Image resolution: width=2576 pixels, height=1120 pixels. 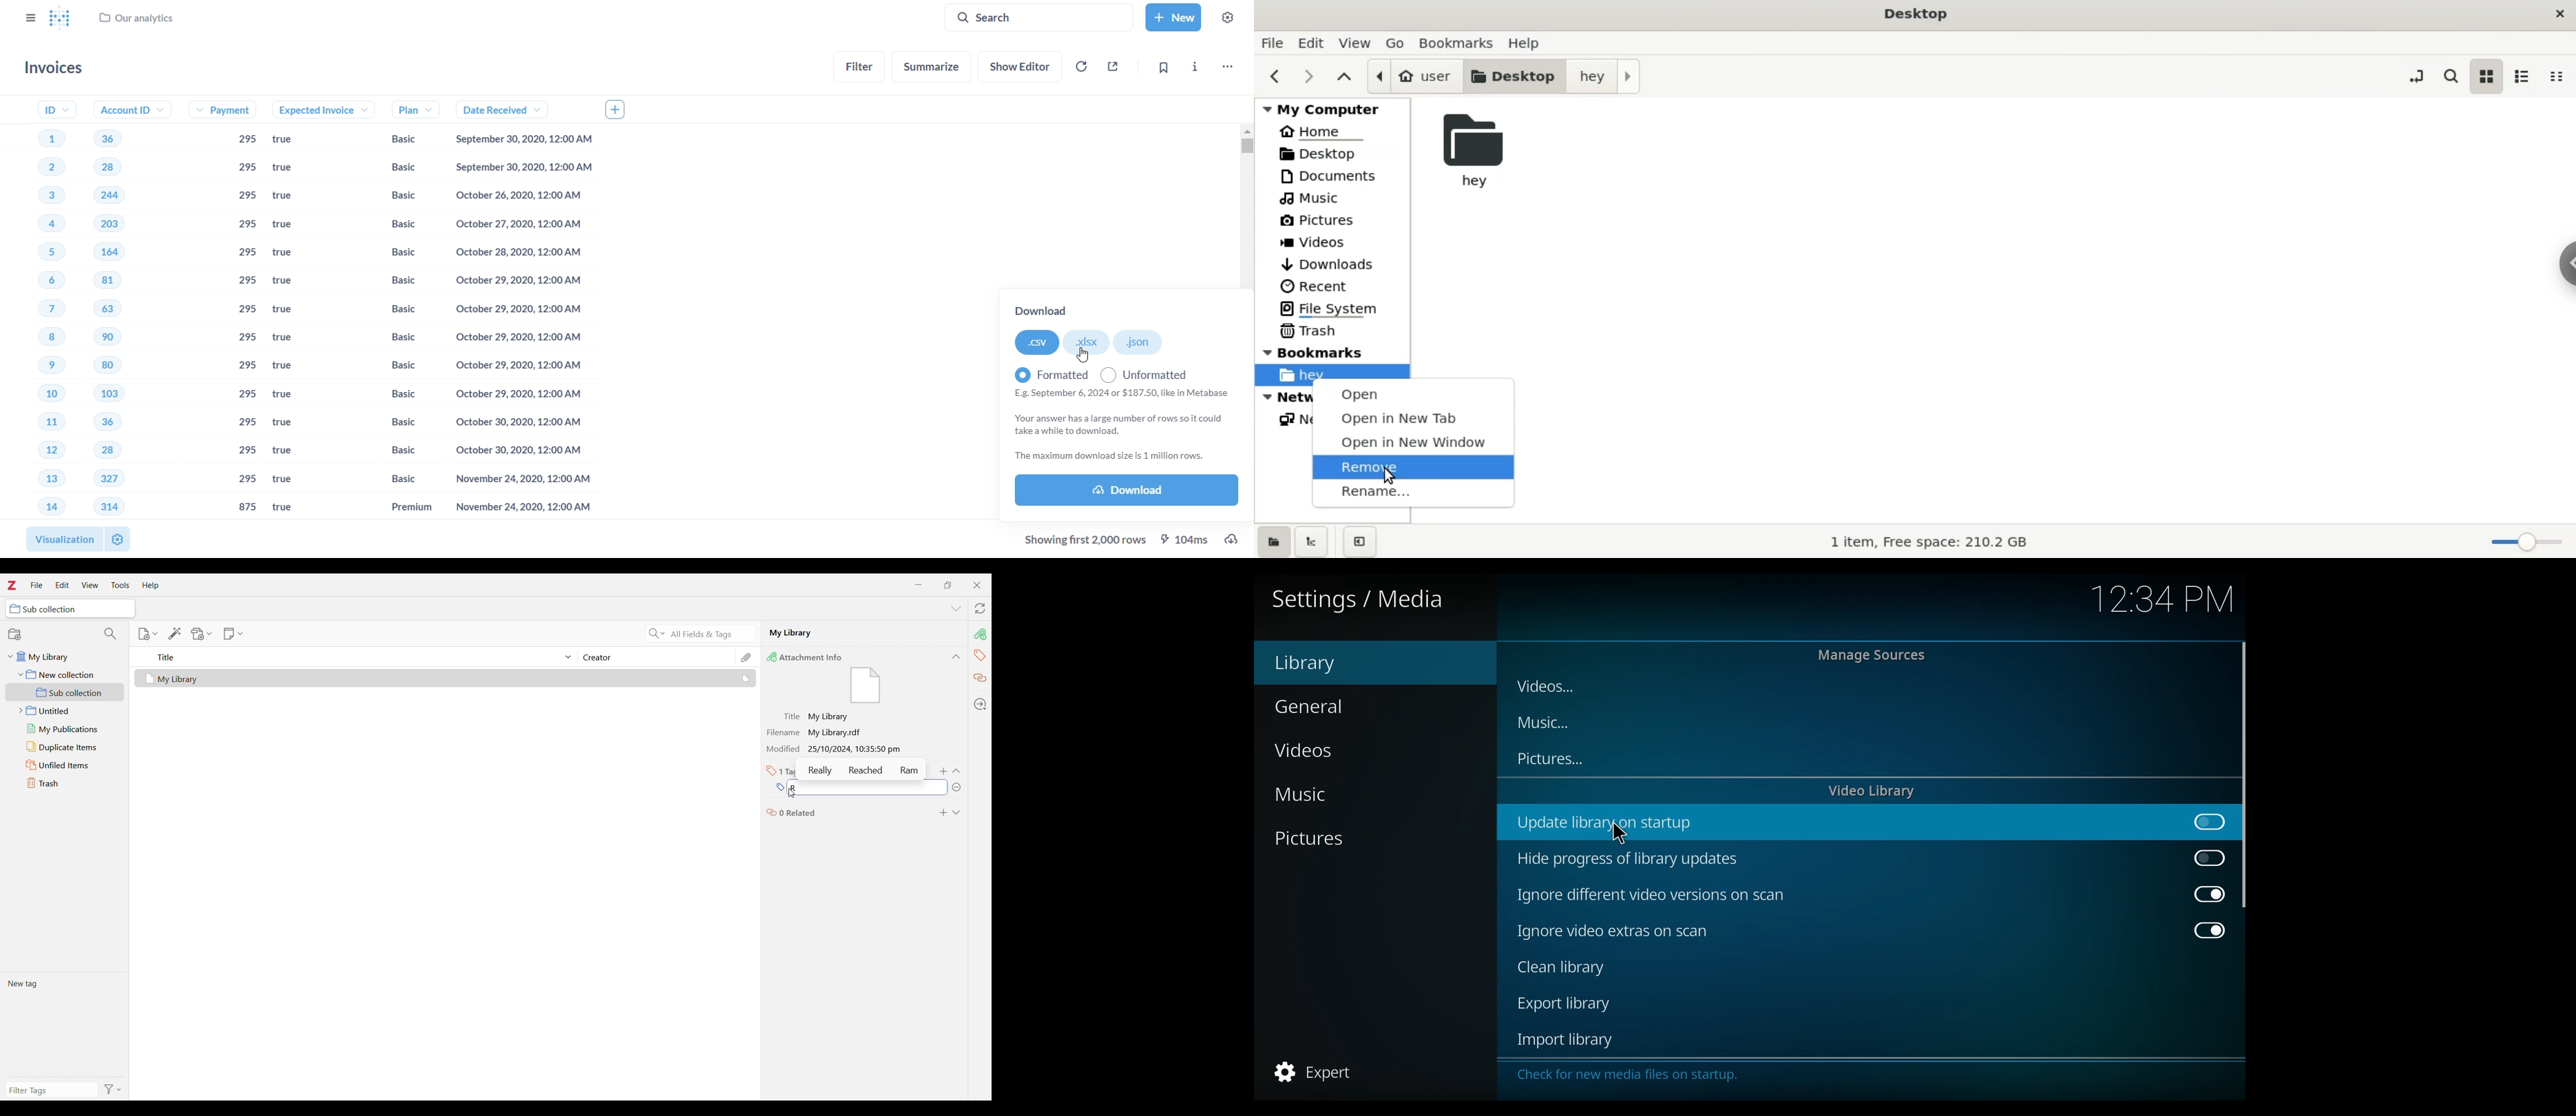 I want to click on Pictures, so click(x=1312, y=840).